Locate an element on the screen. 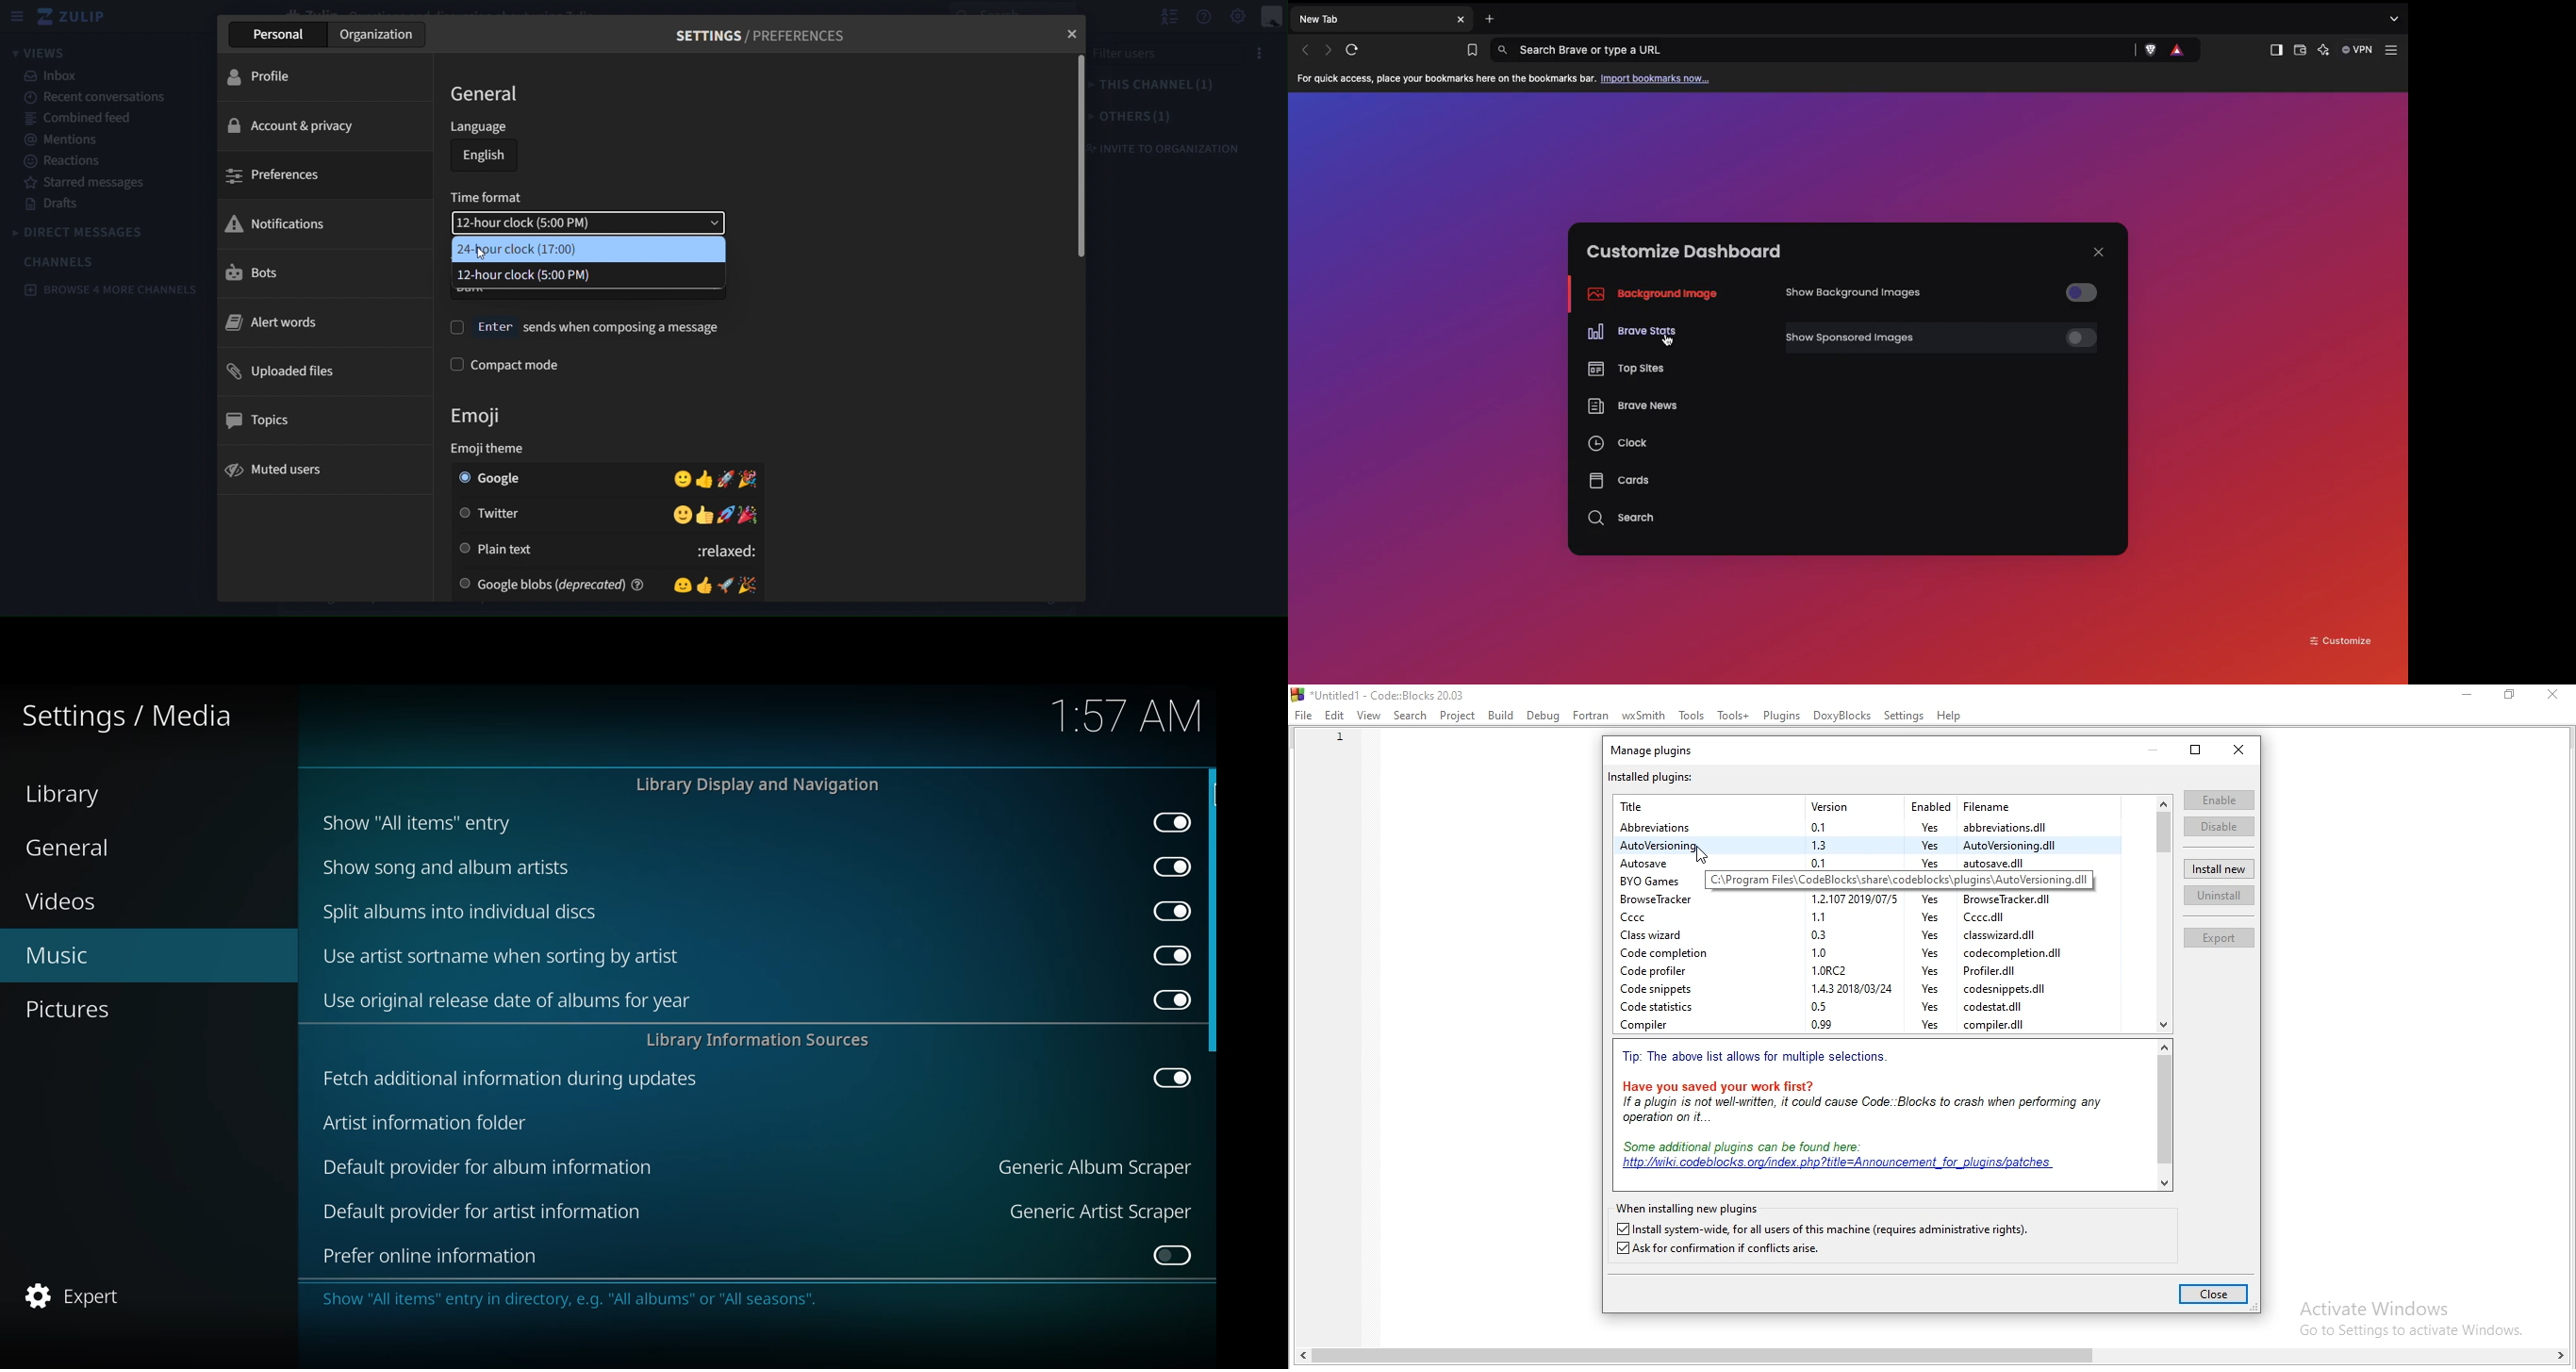  Compiler 099 Yes  compiler.dil is located at coordinates (1842, 1026).